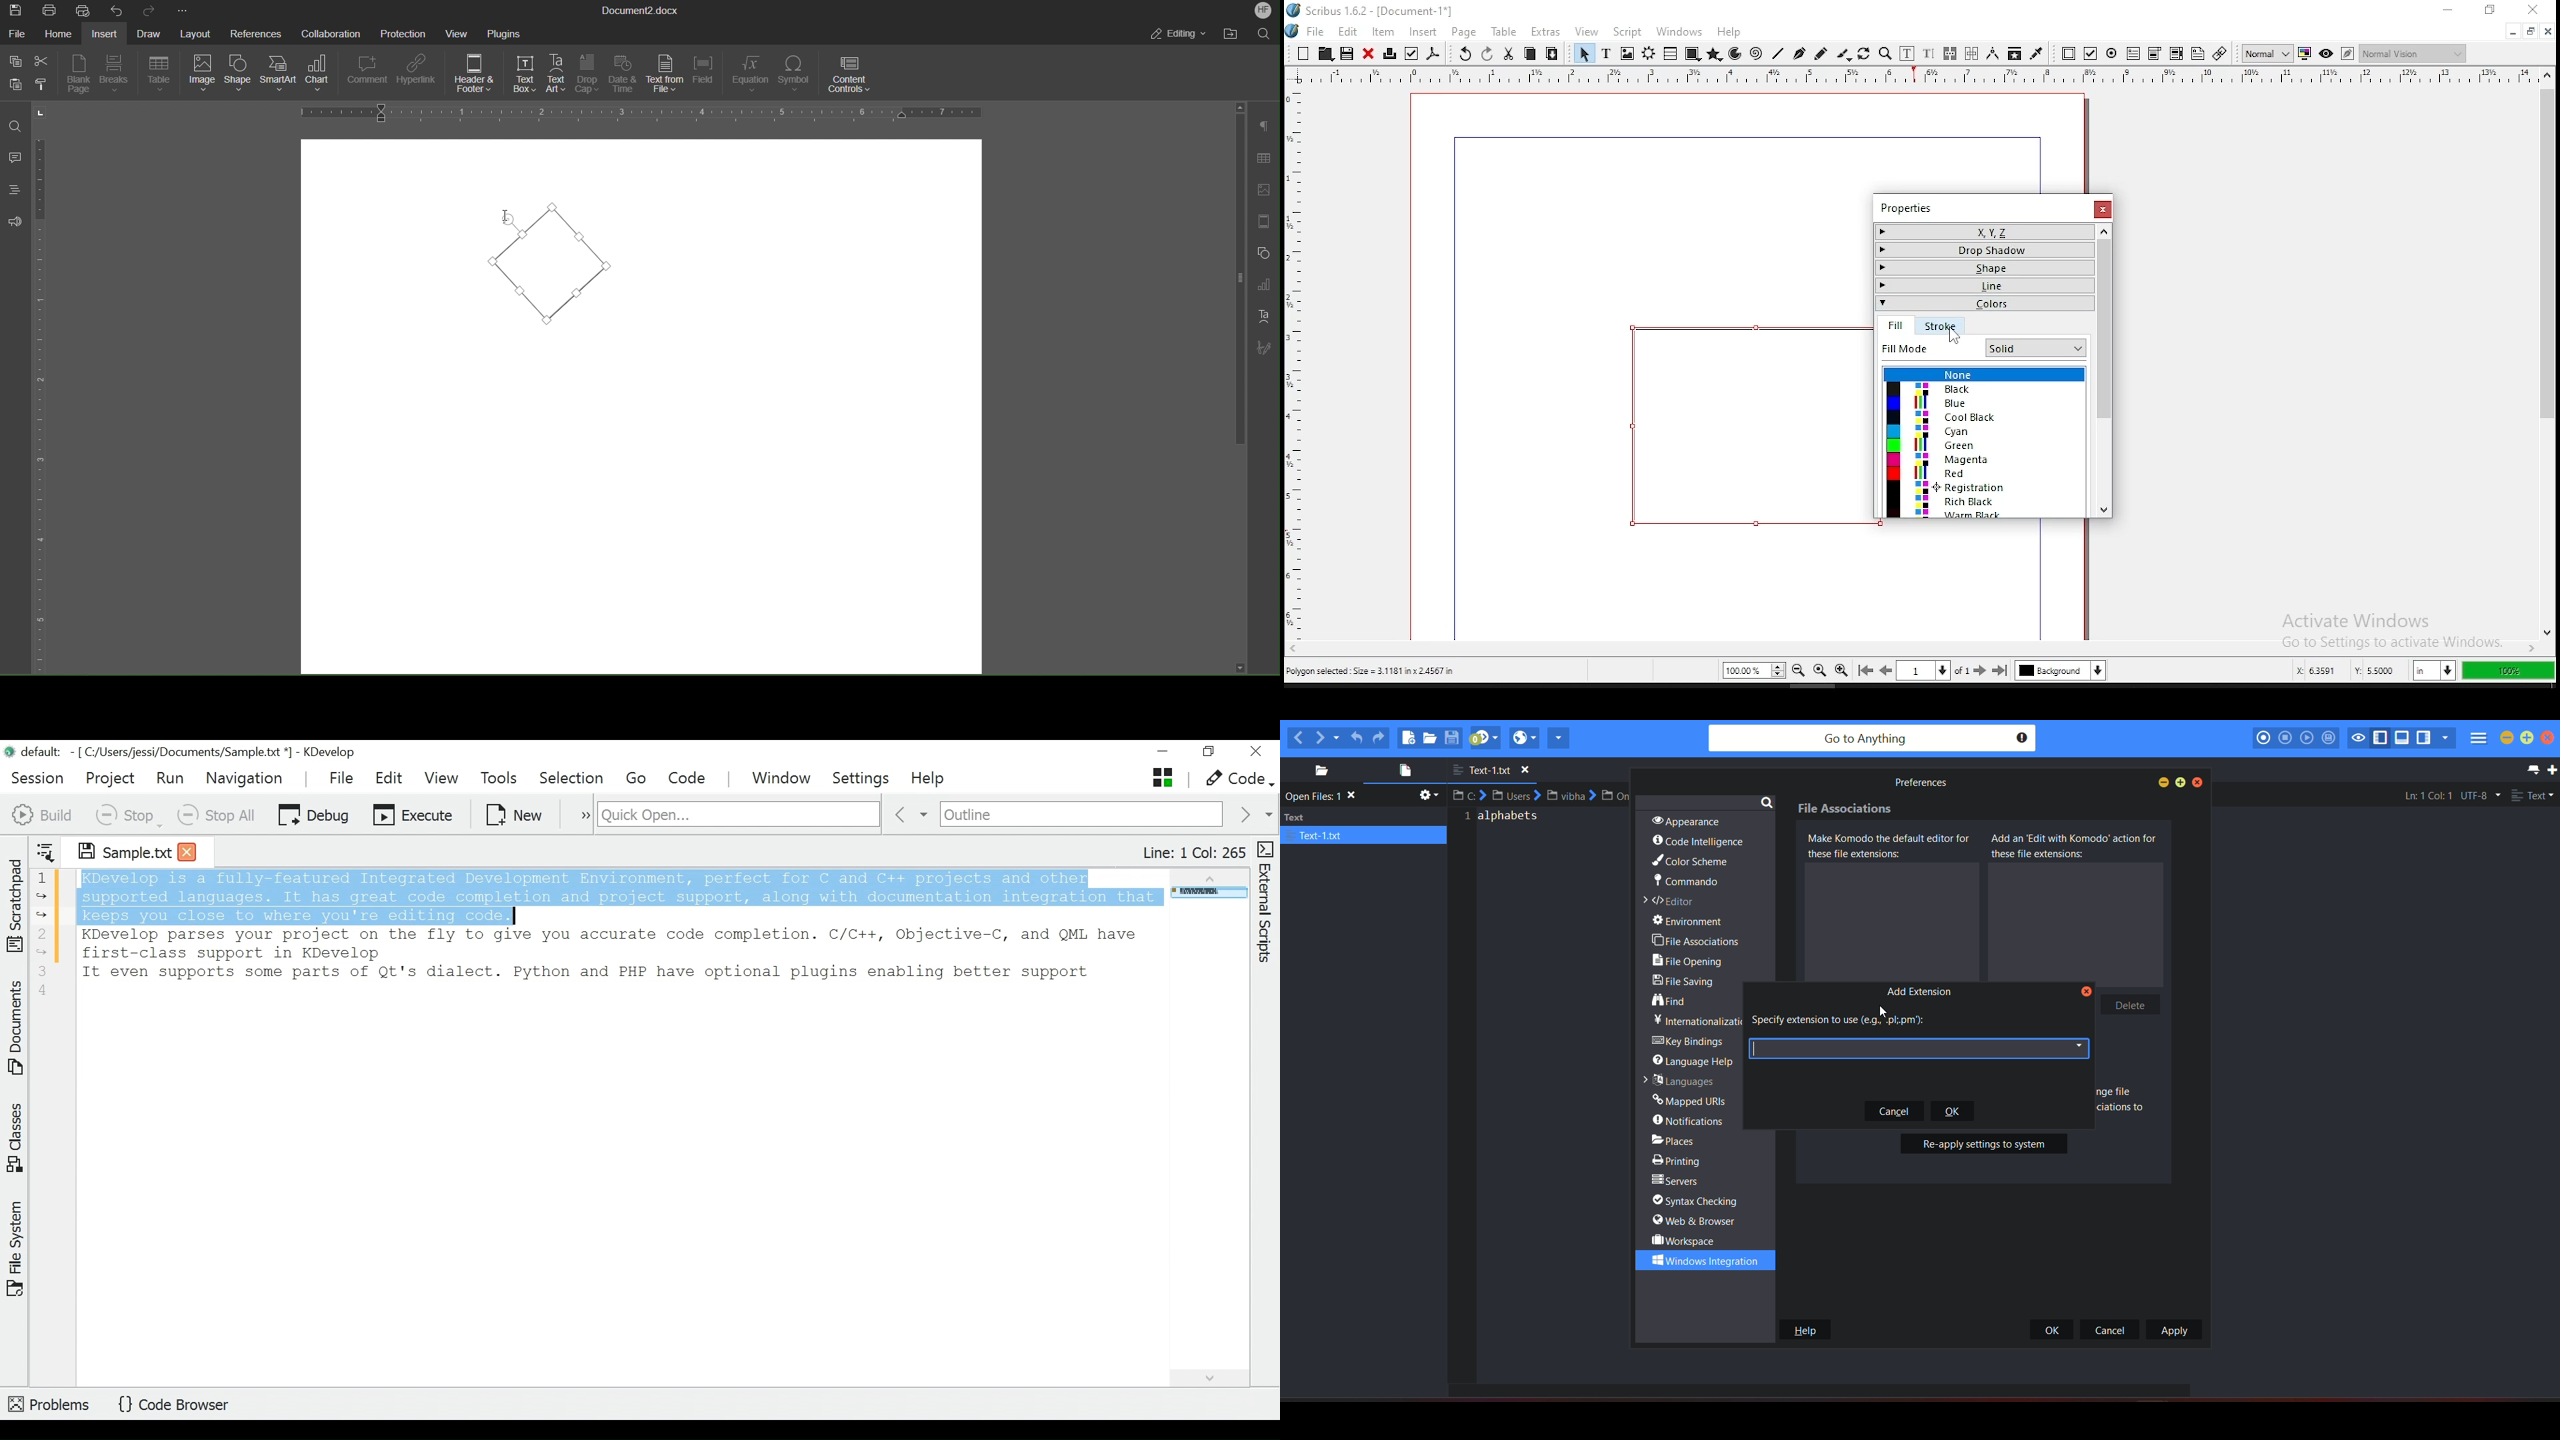  What do you see at coordinates (1985, 285) in the screenshot?
I see `line` at bounding box center [1985, 285].